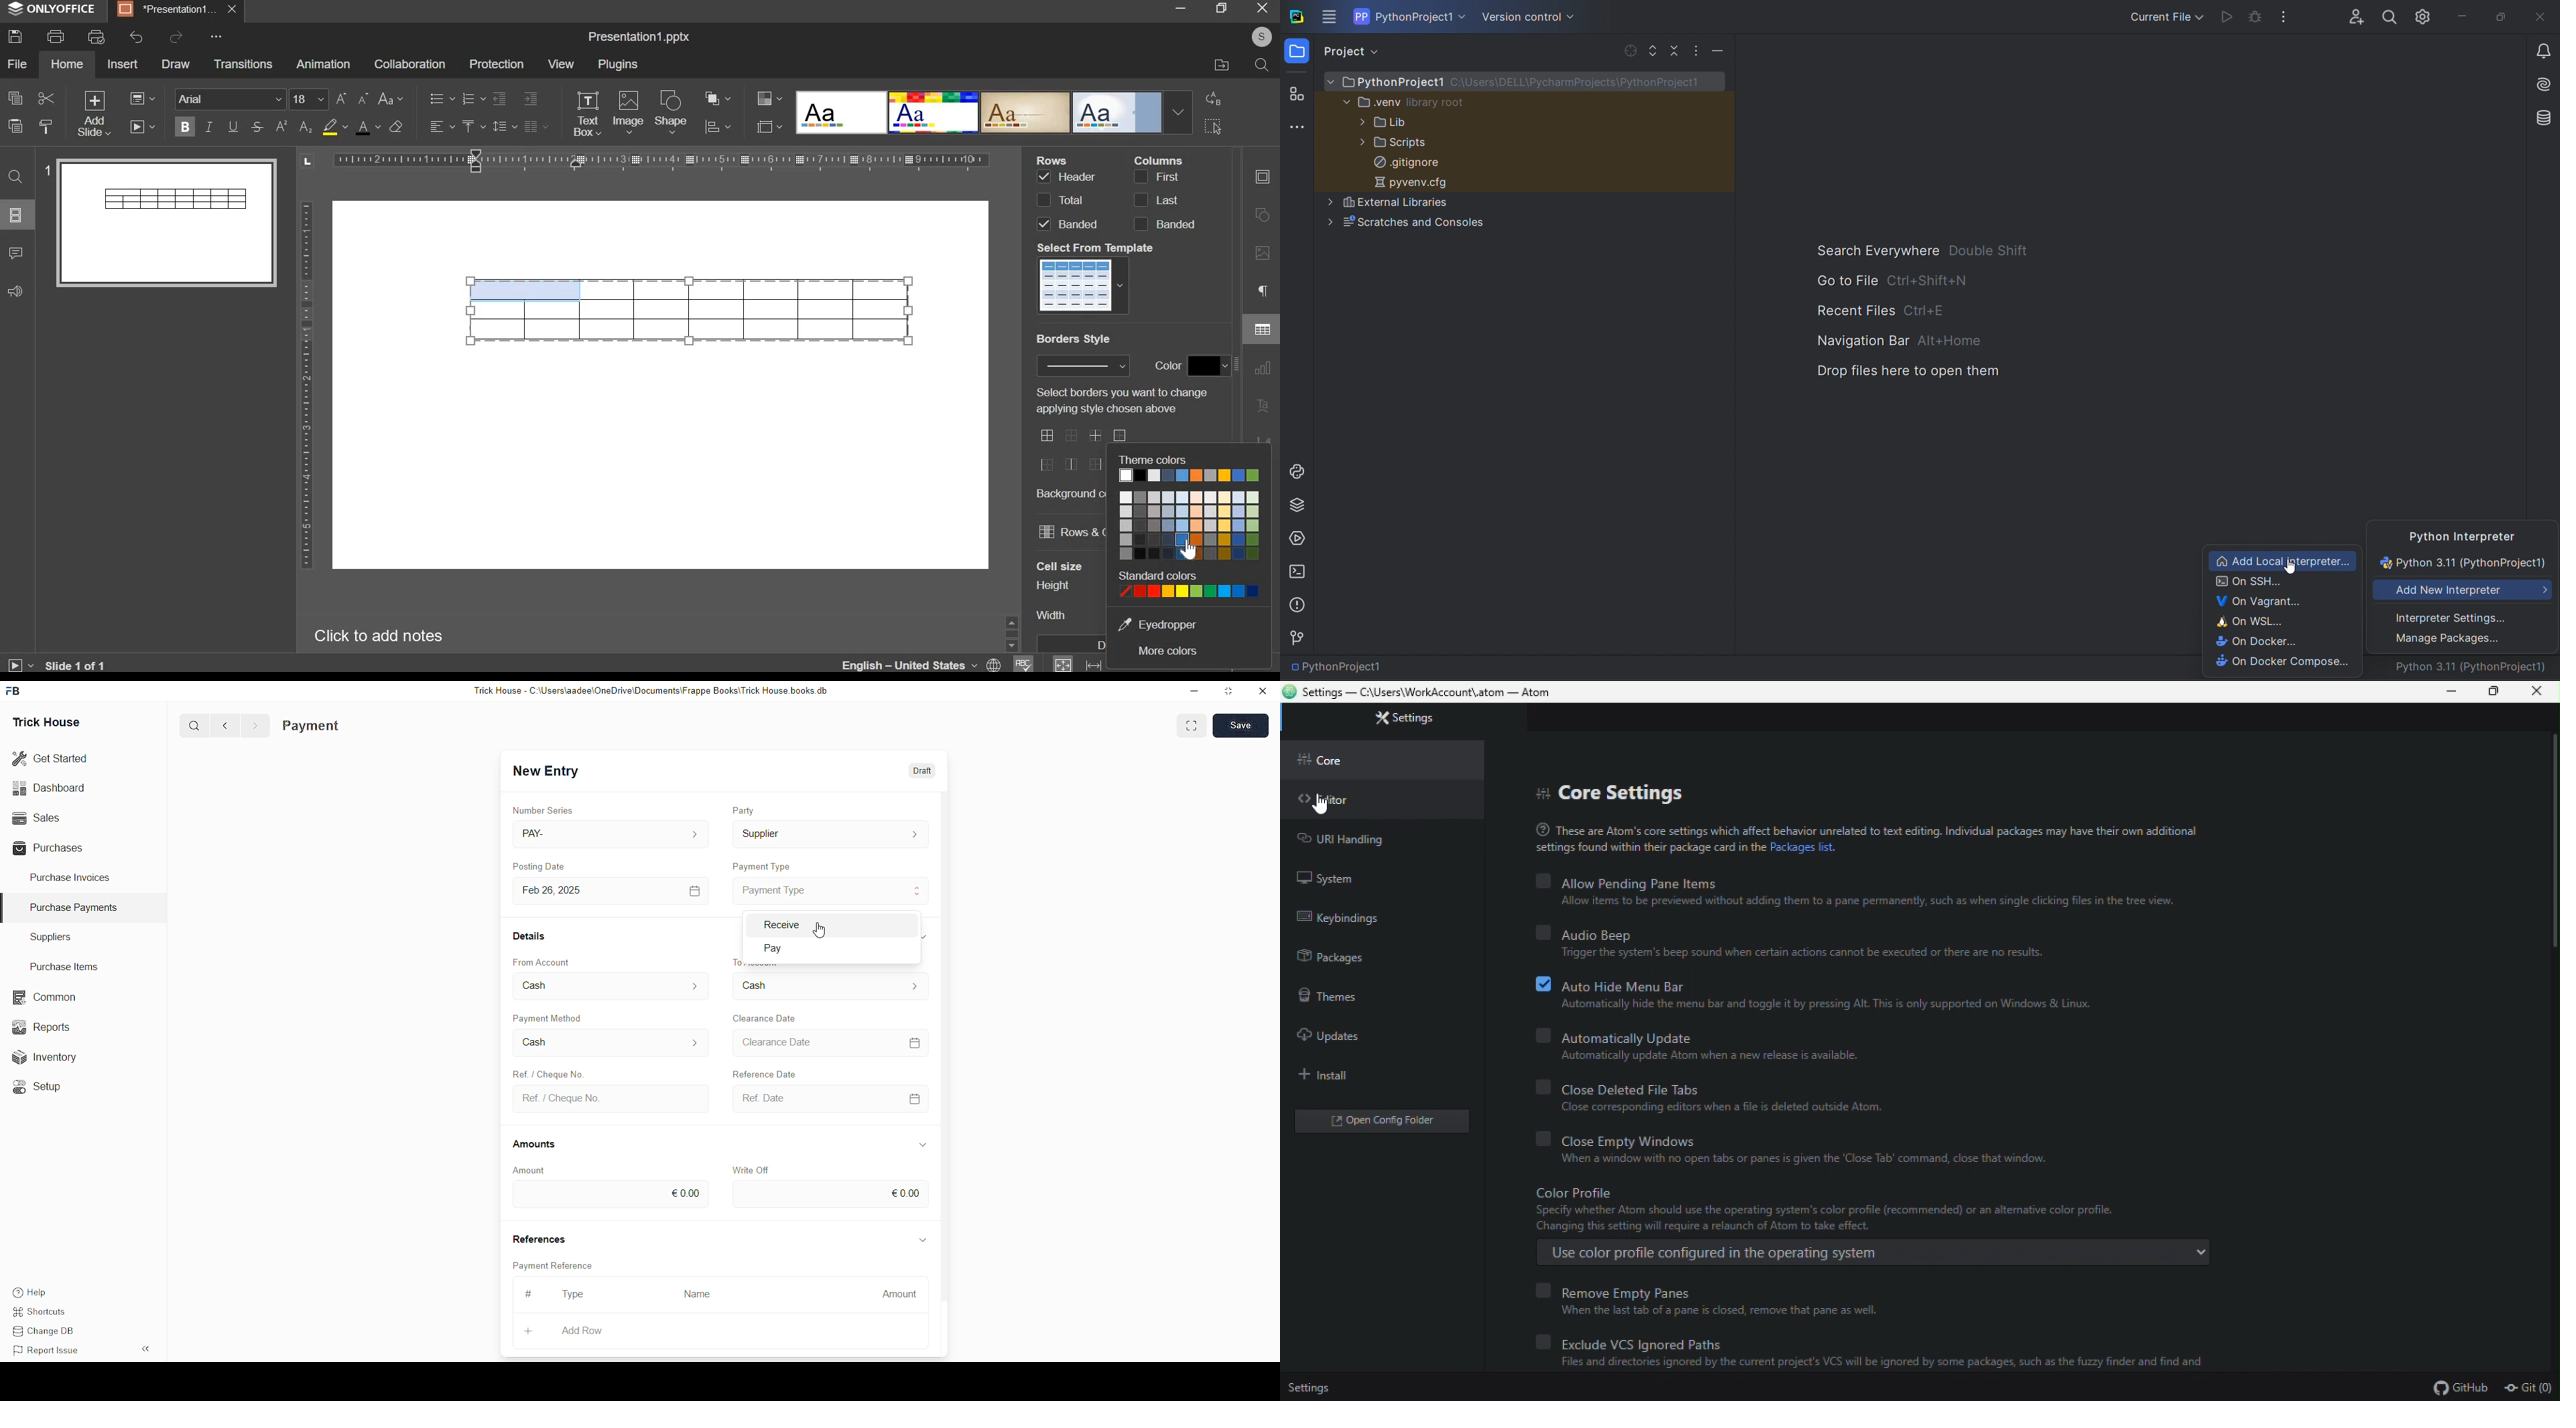  What do you see at coordinates (42, 996) in the screenshot?
I see `Common` at bounding box center [42, 996].